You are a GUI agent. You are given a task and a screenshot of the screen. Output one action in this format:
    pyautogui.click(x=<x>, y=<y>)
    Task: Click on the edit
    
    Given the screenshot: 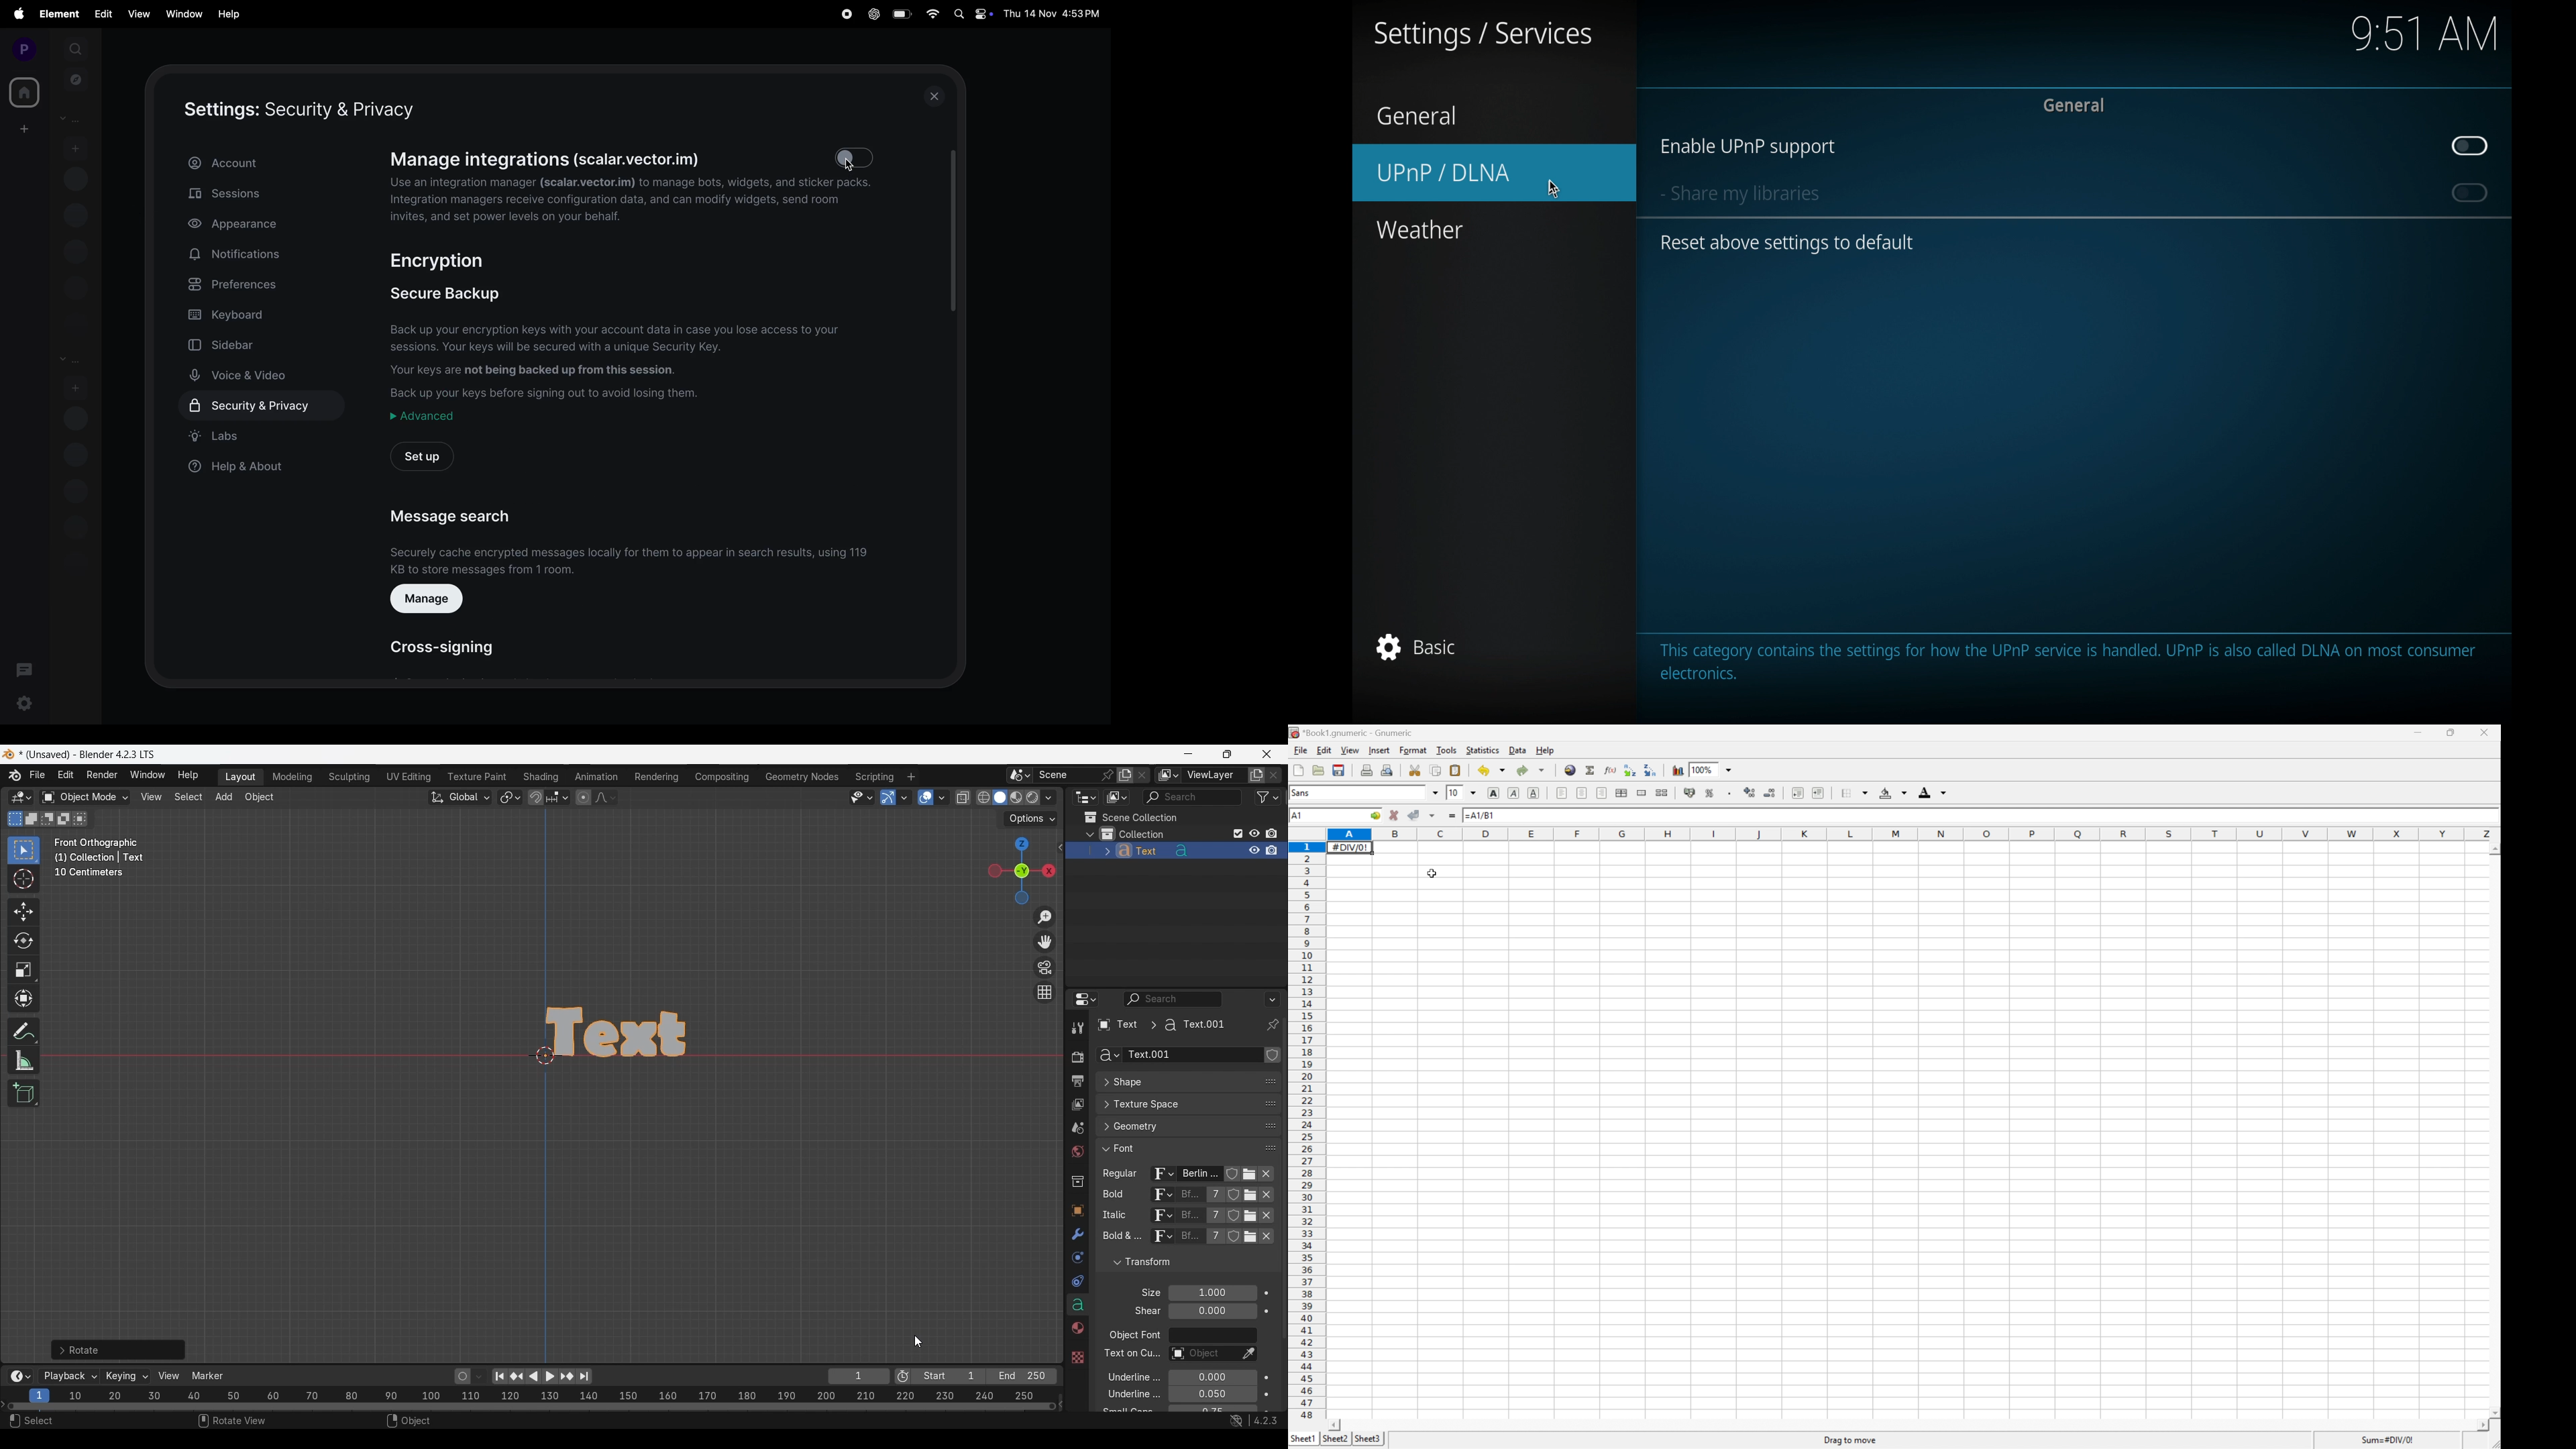 What is the action you would take?
    pyautogui.click(x=1325, y=751)
    